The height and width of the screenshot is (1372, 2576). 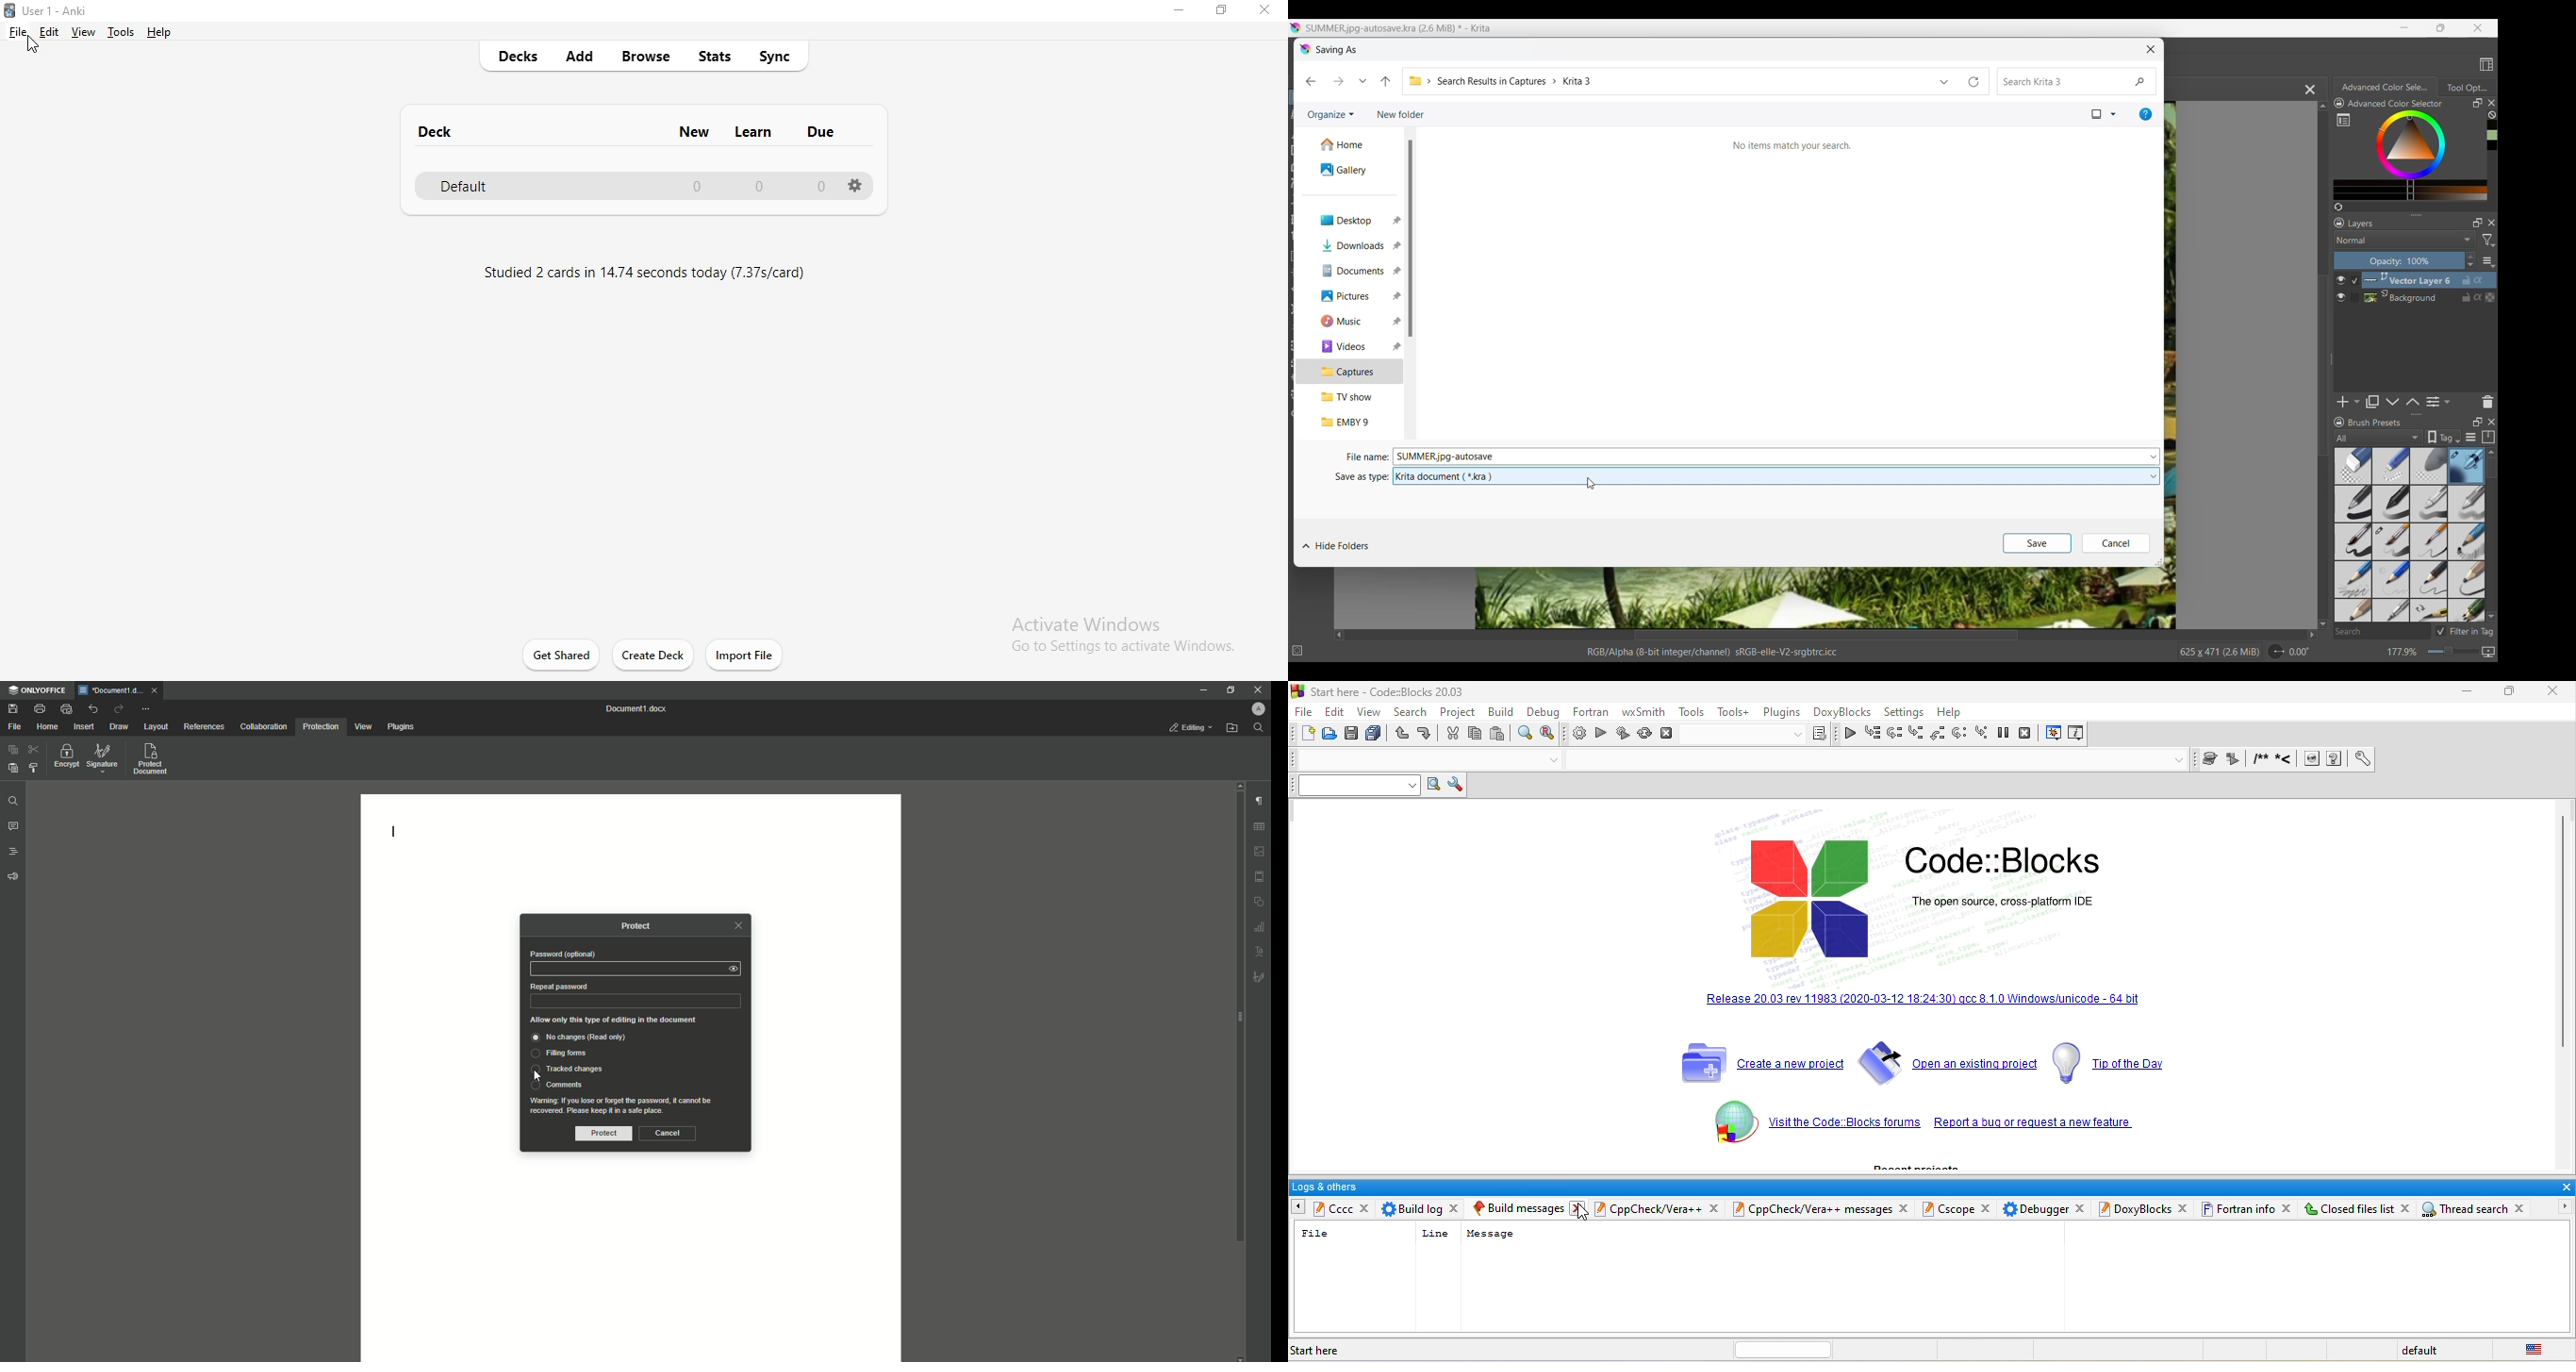 I want to click on close, so click(x=2408, y=1209).